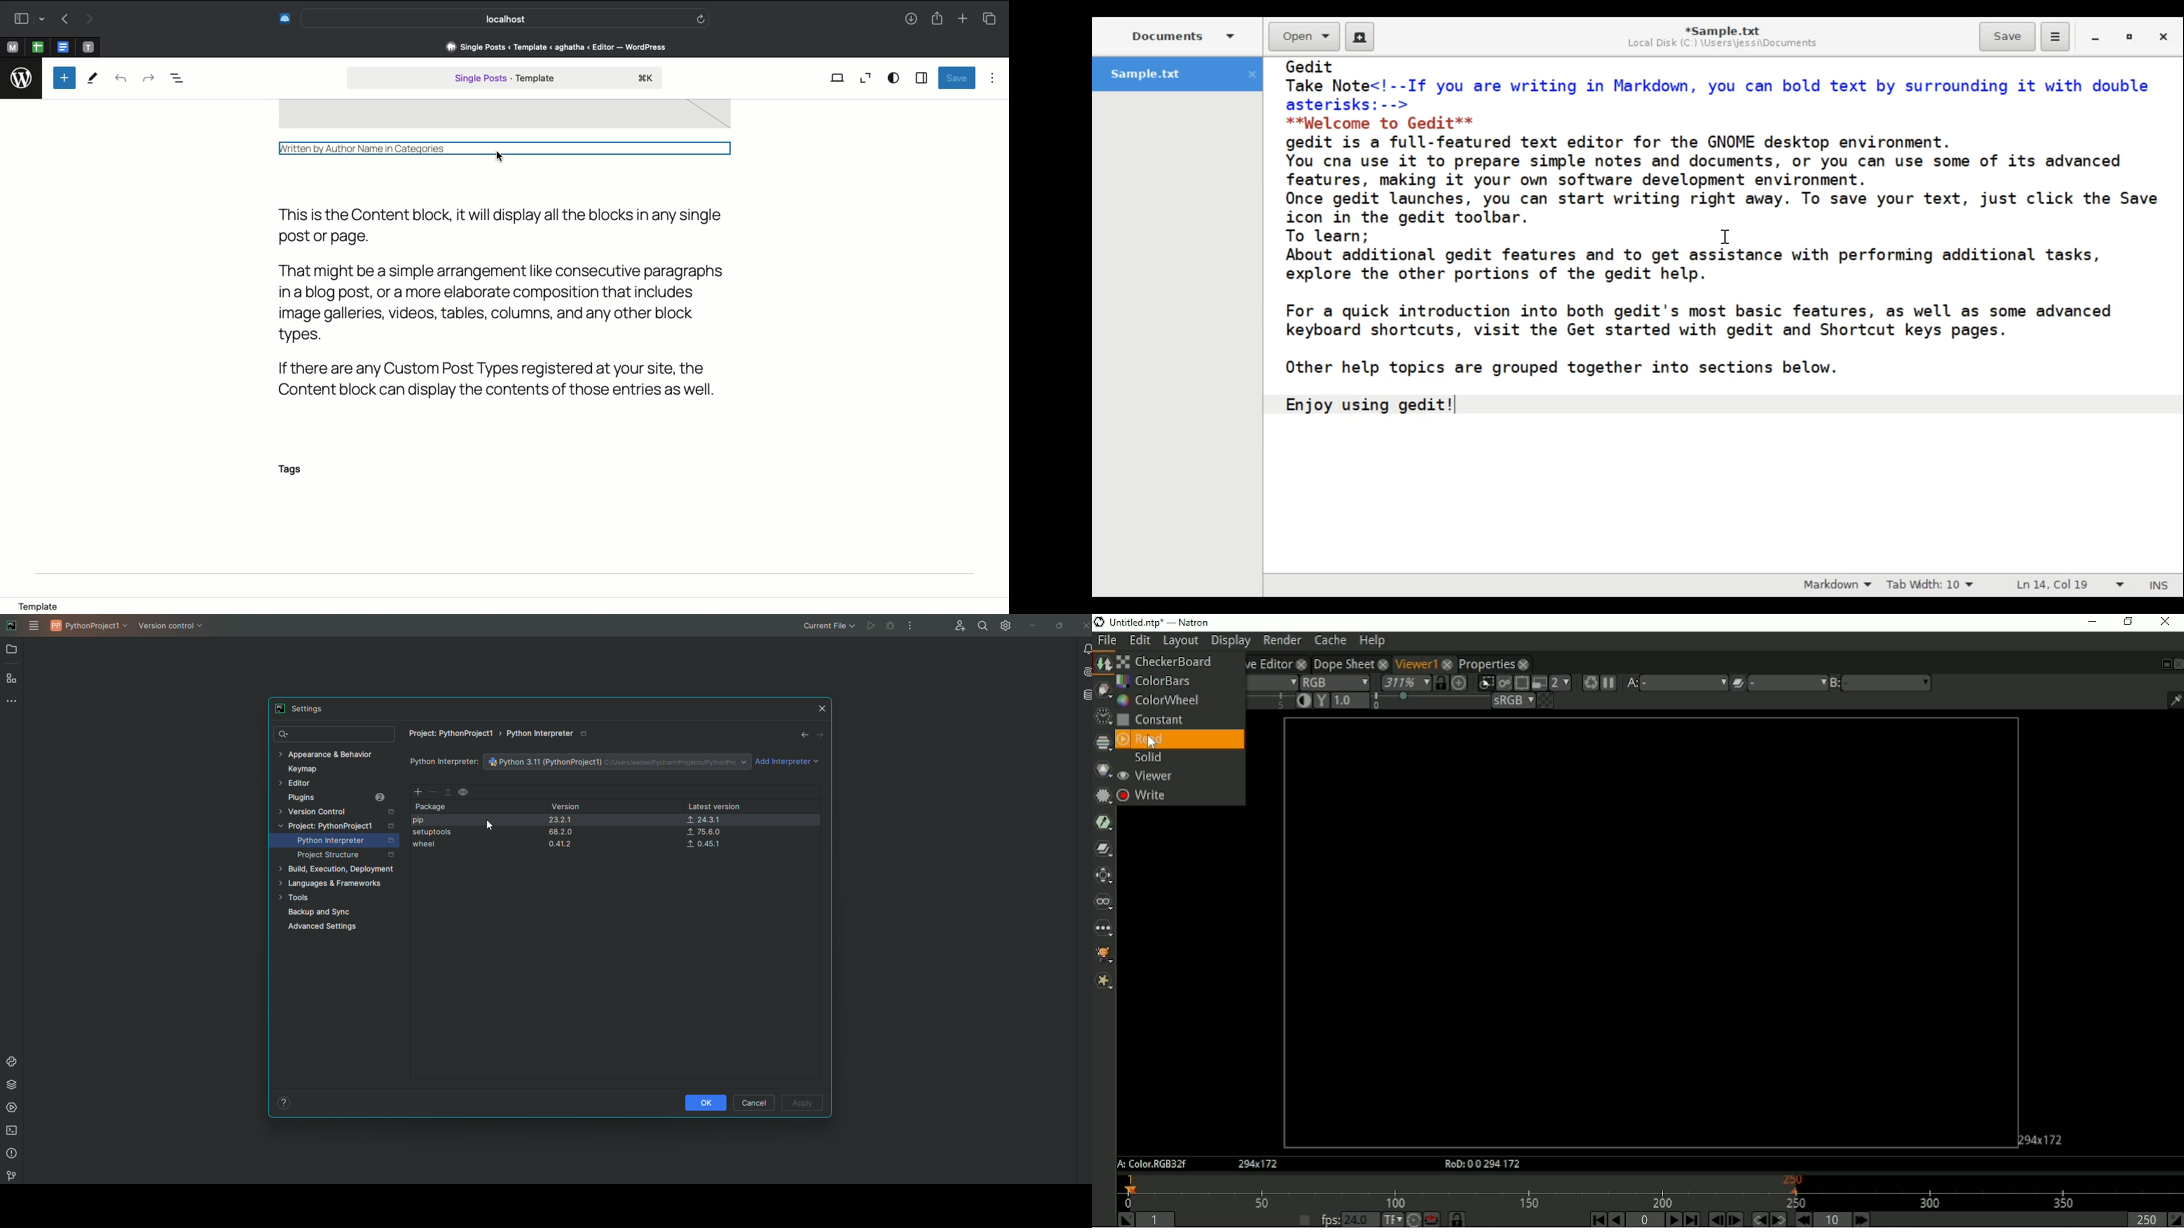 Image resolution: width=2184 pixels, height=1232 pixels. Describe the element at coordinates (297, 709) in the screenshot. I see `Settings` at that location.